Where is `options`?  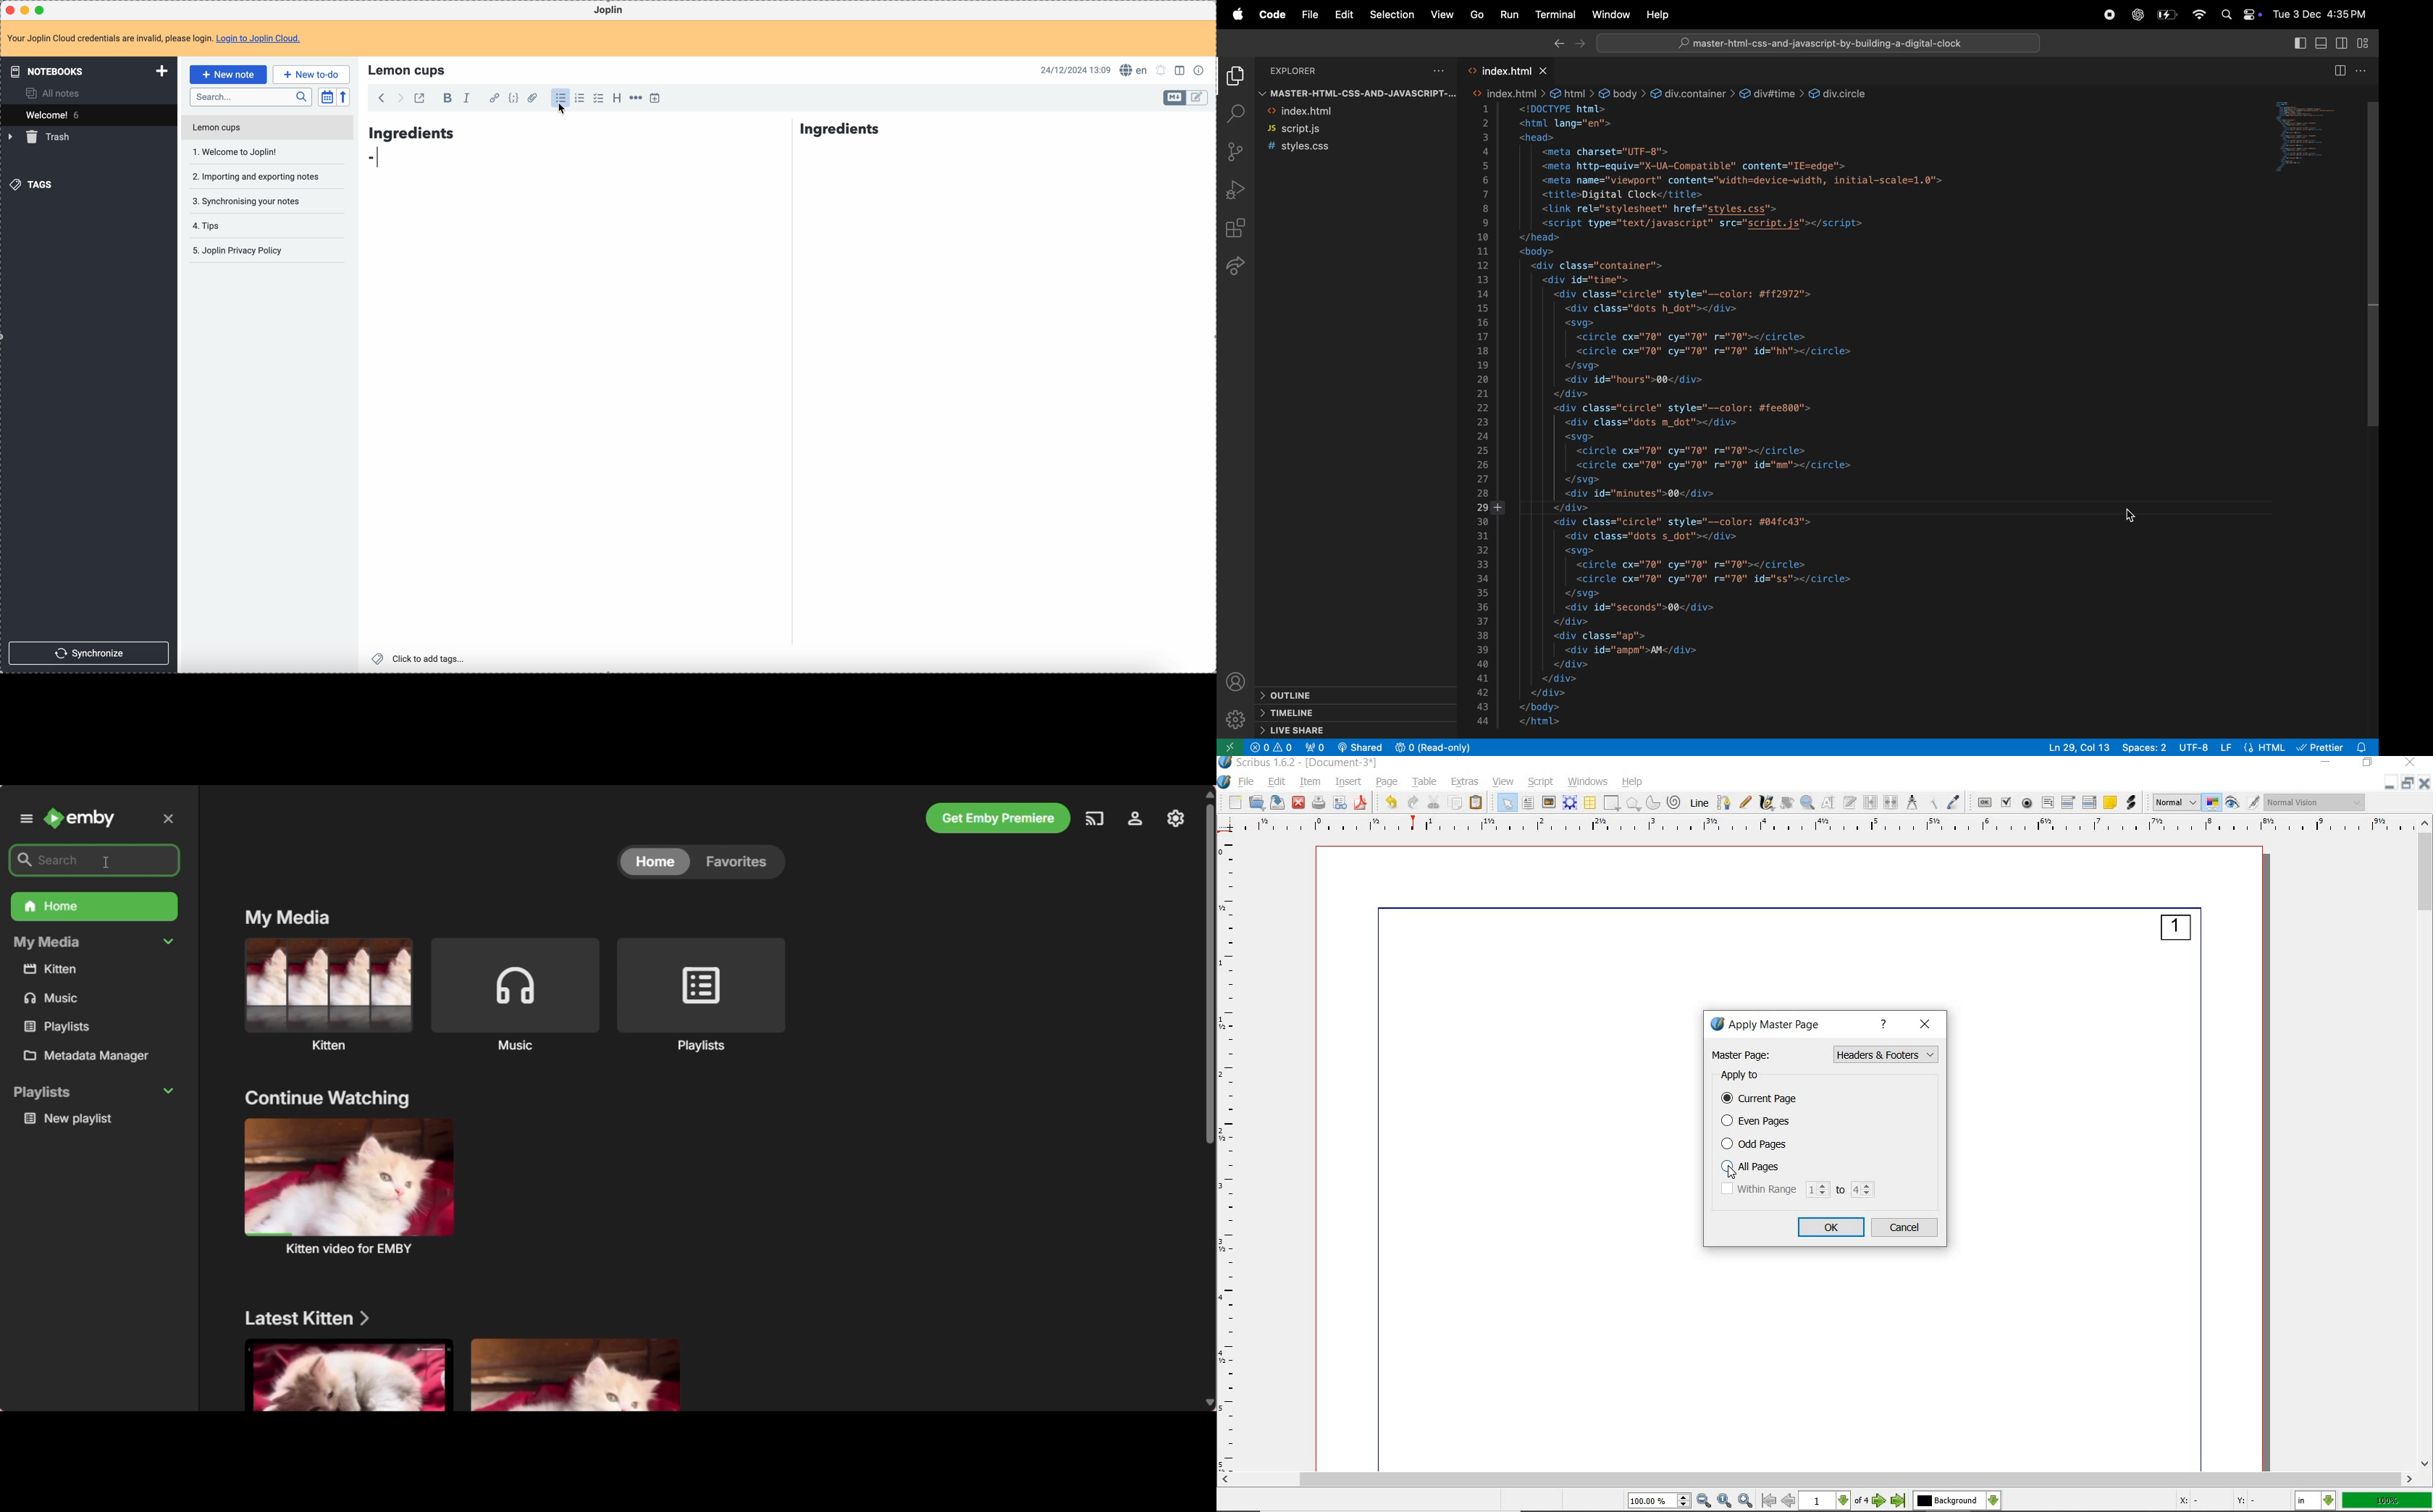
options is located at coordinates (1436, 68).